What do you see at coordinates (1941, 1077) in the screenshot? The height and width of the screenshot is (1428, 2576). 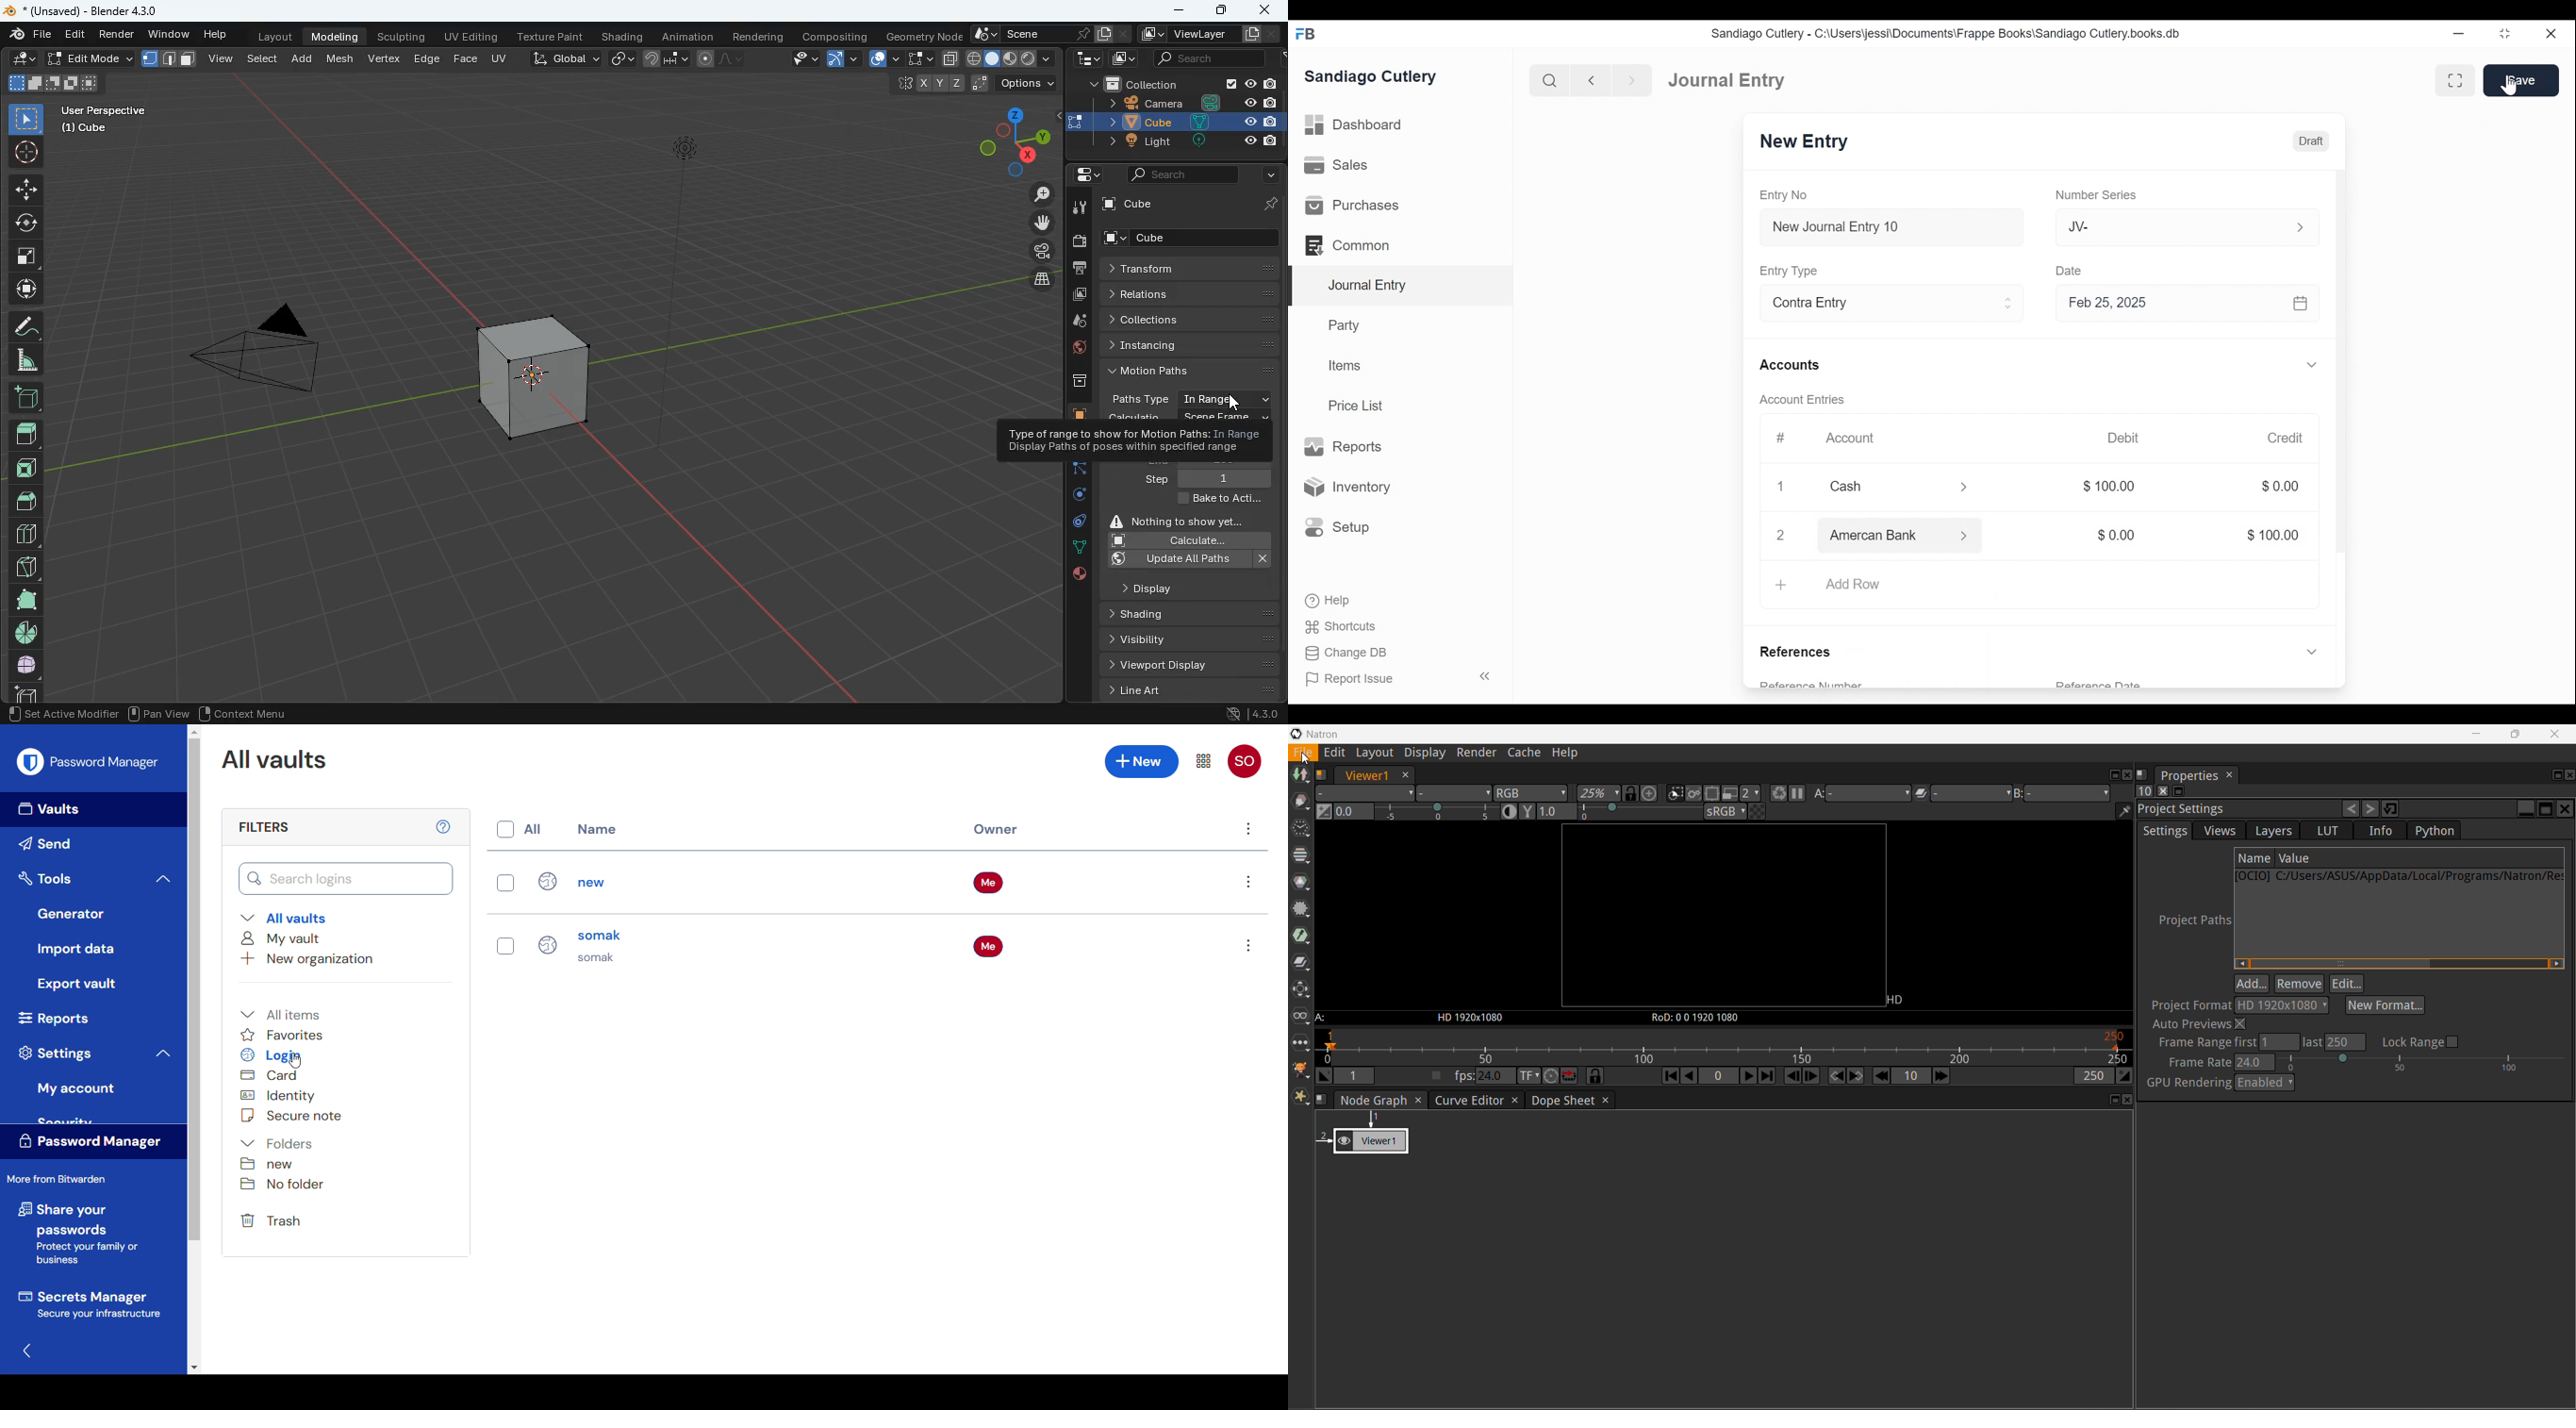 I see `Next Increment` at bounding box center [1941, 1077].